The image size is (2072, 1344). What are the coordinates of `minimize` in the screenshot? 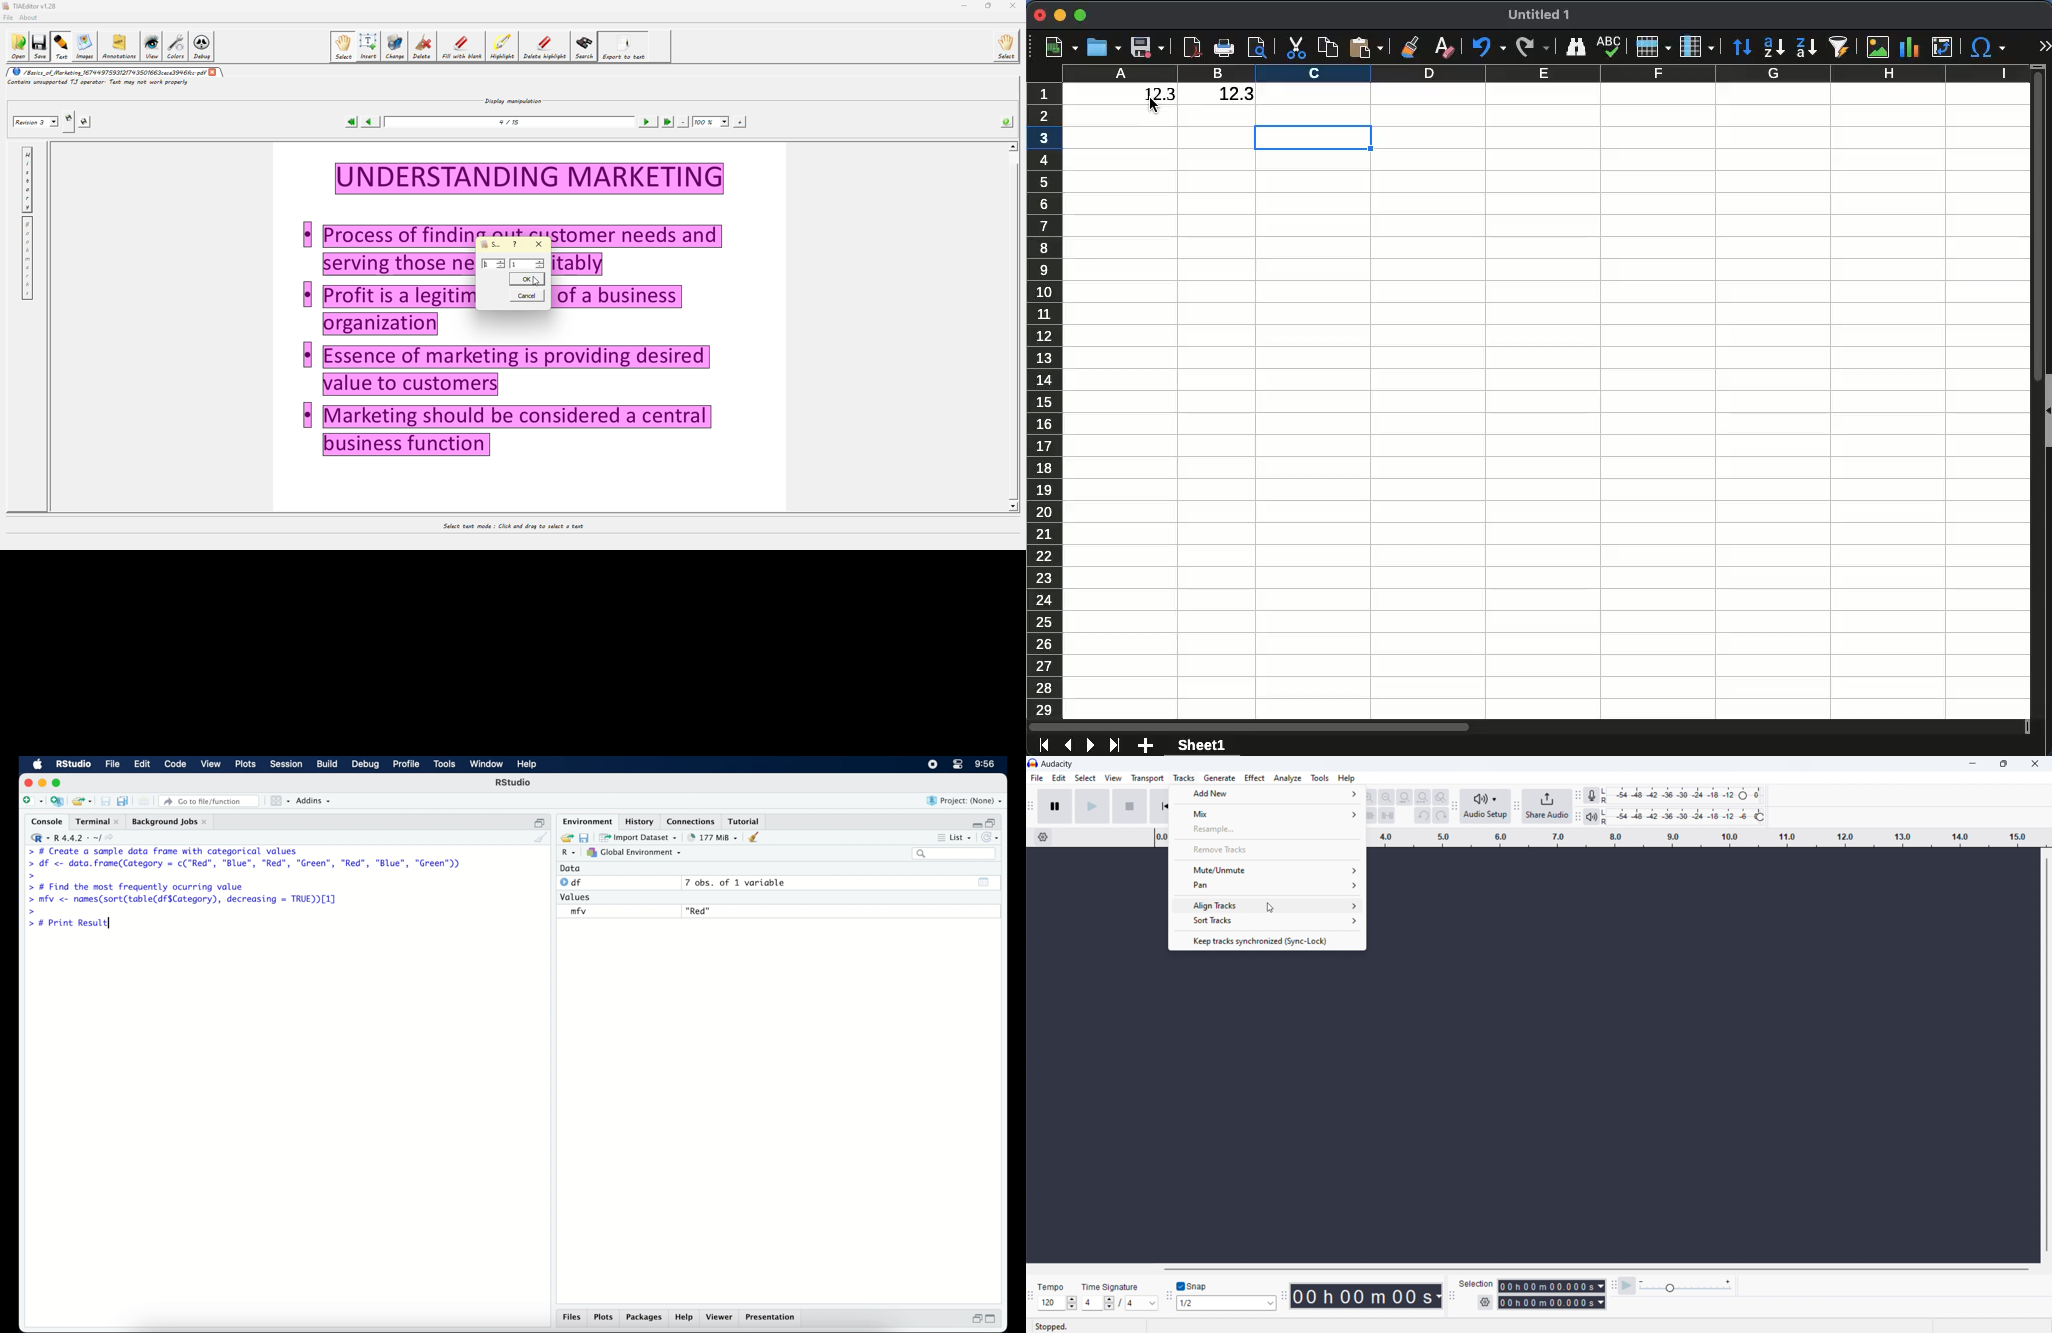 It's located at (975, 823).